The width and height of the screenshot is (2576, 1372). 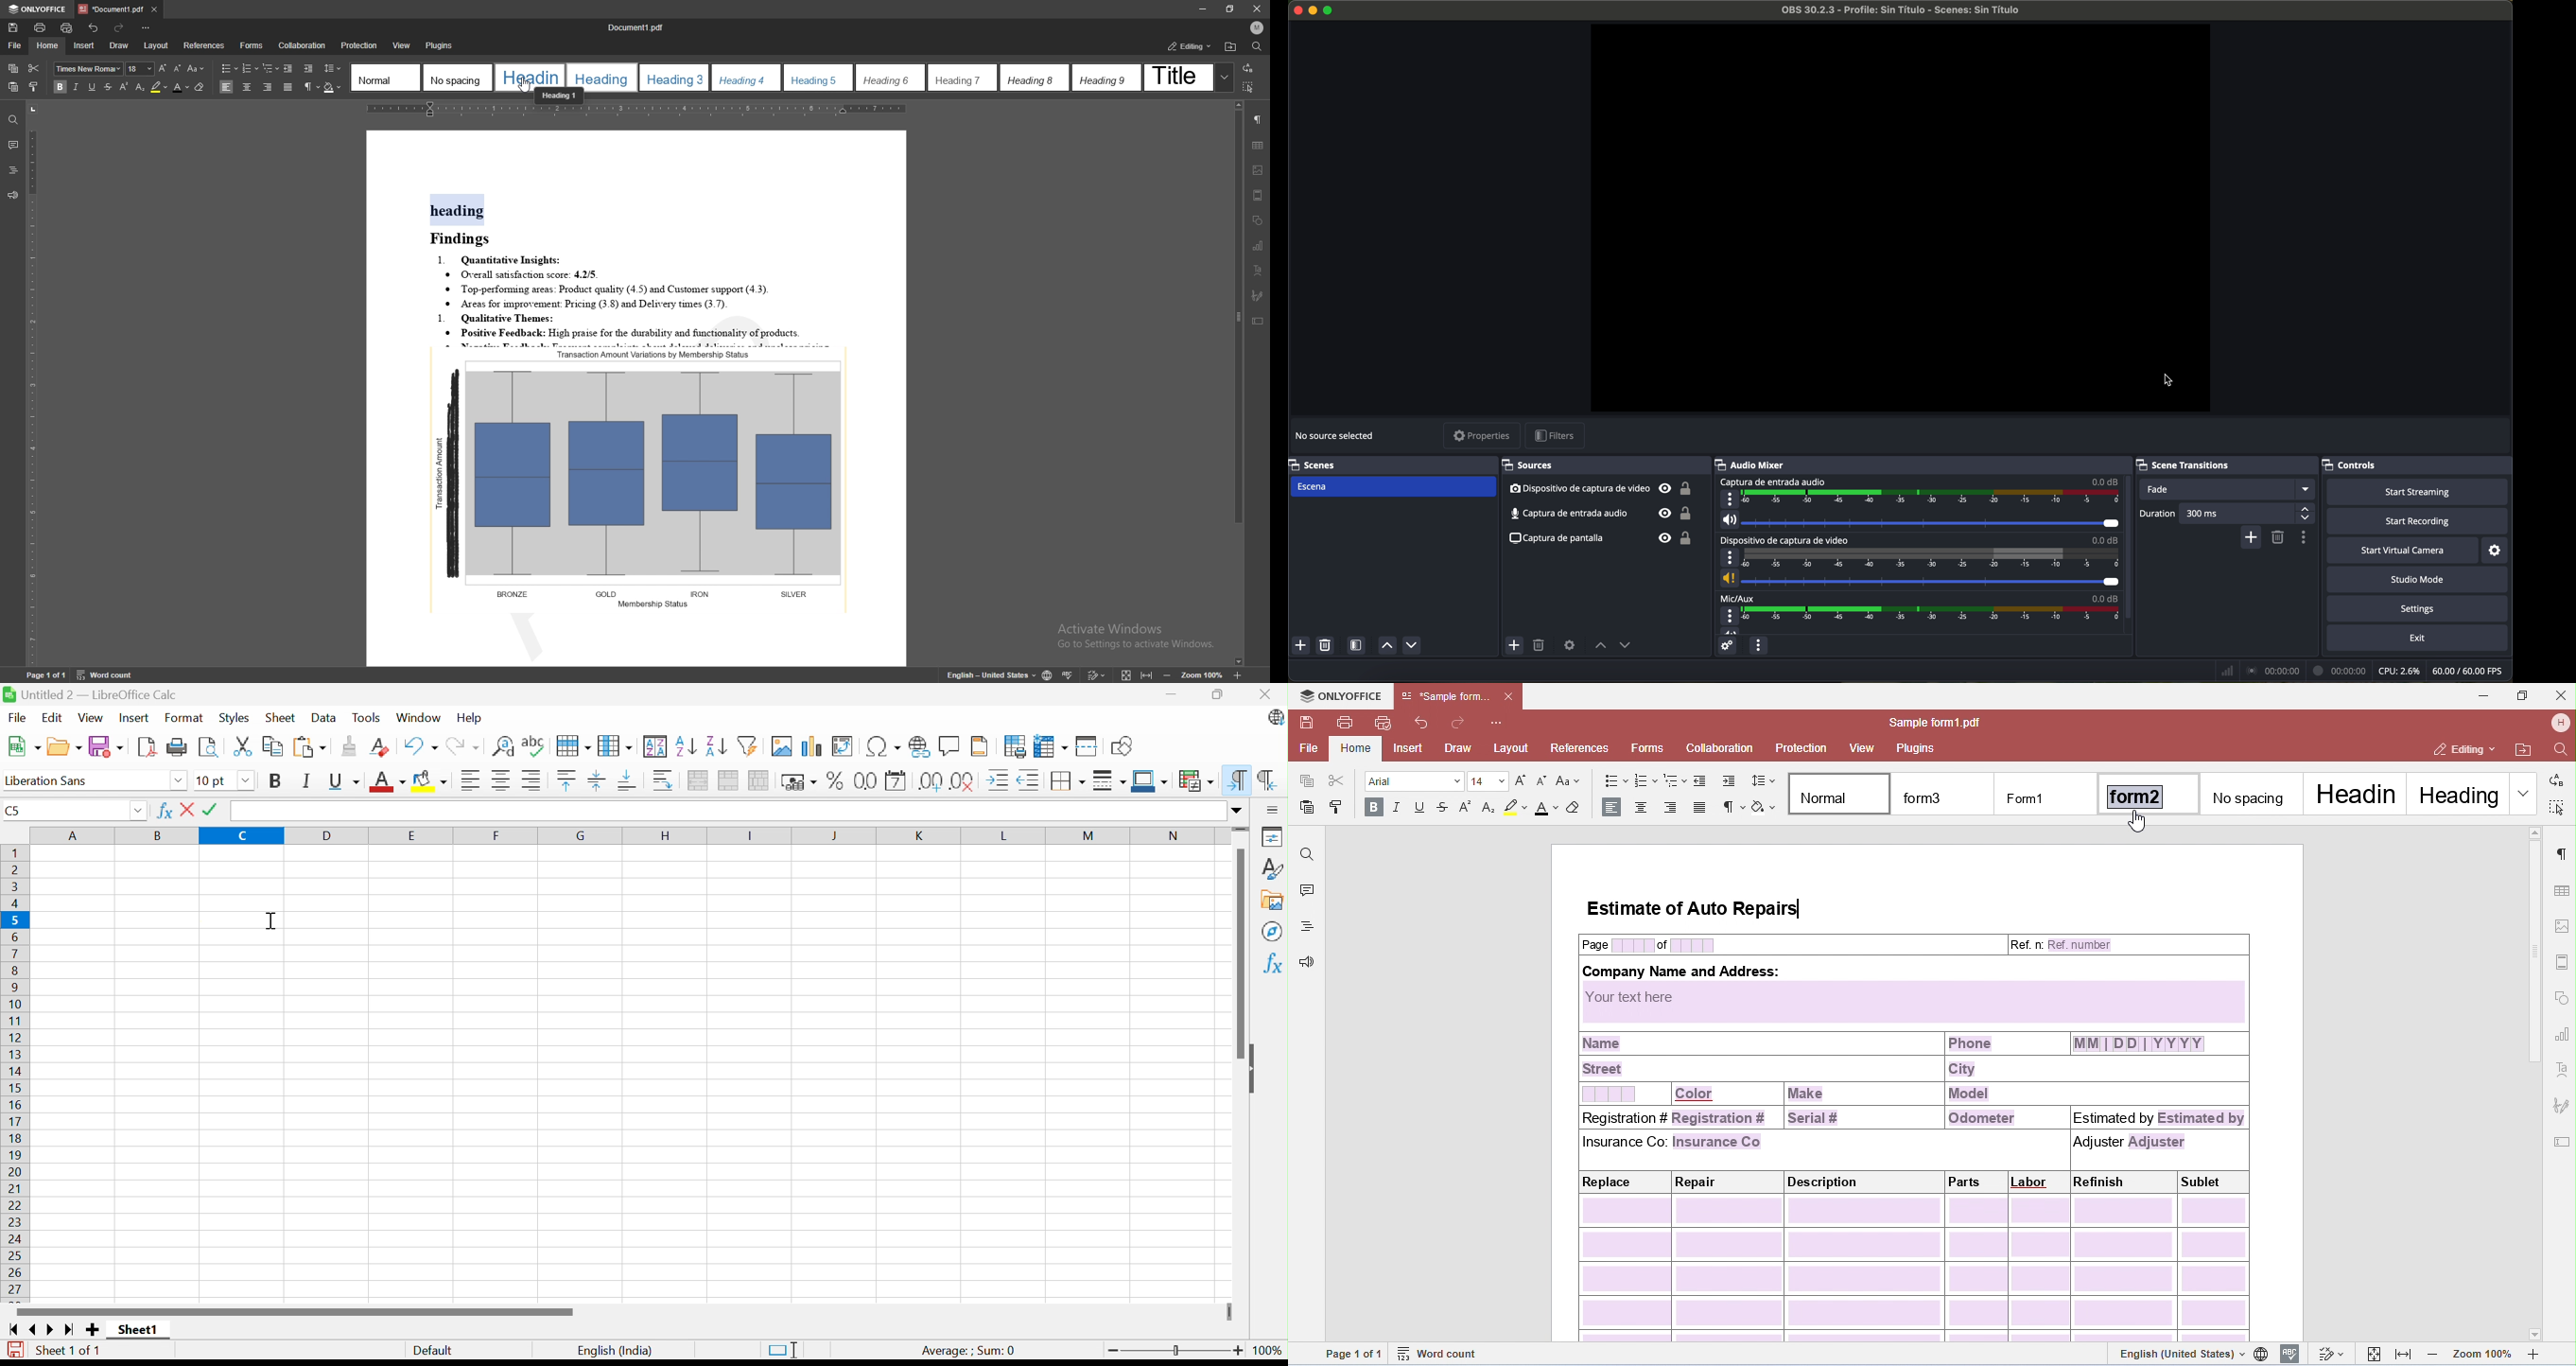 I want to click on Styles, so click(x=1271, y=868).